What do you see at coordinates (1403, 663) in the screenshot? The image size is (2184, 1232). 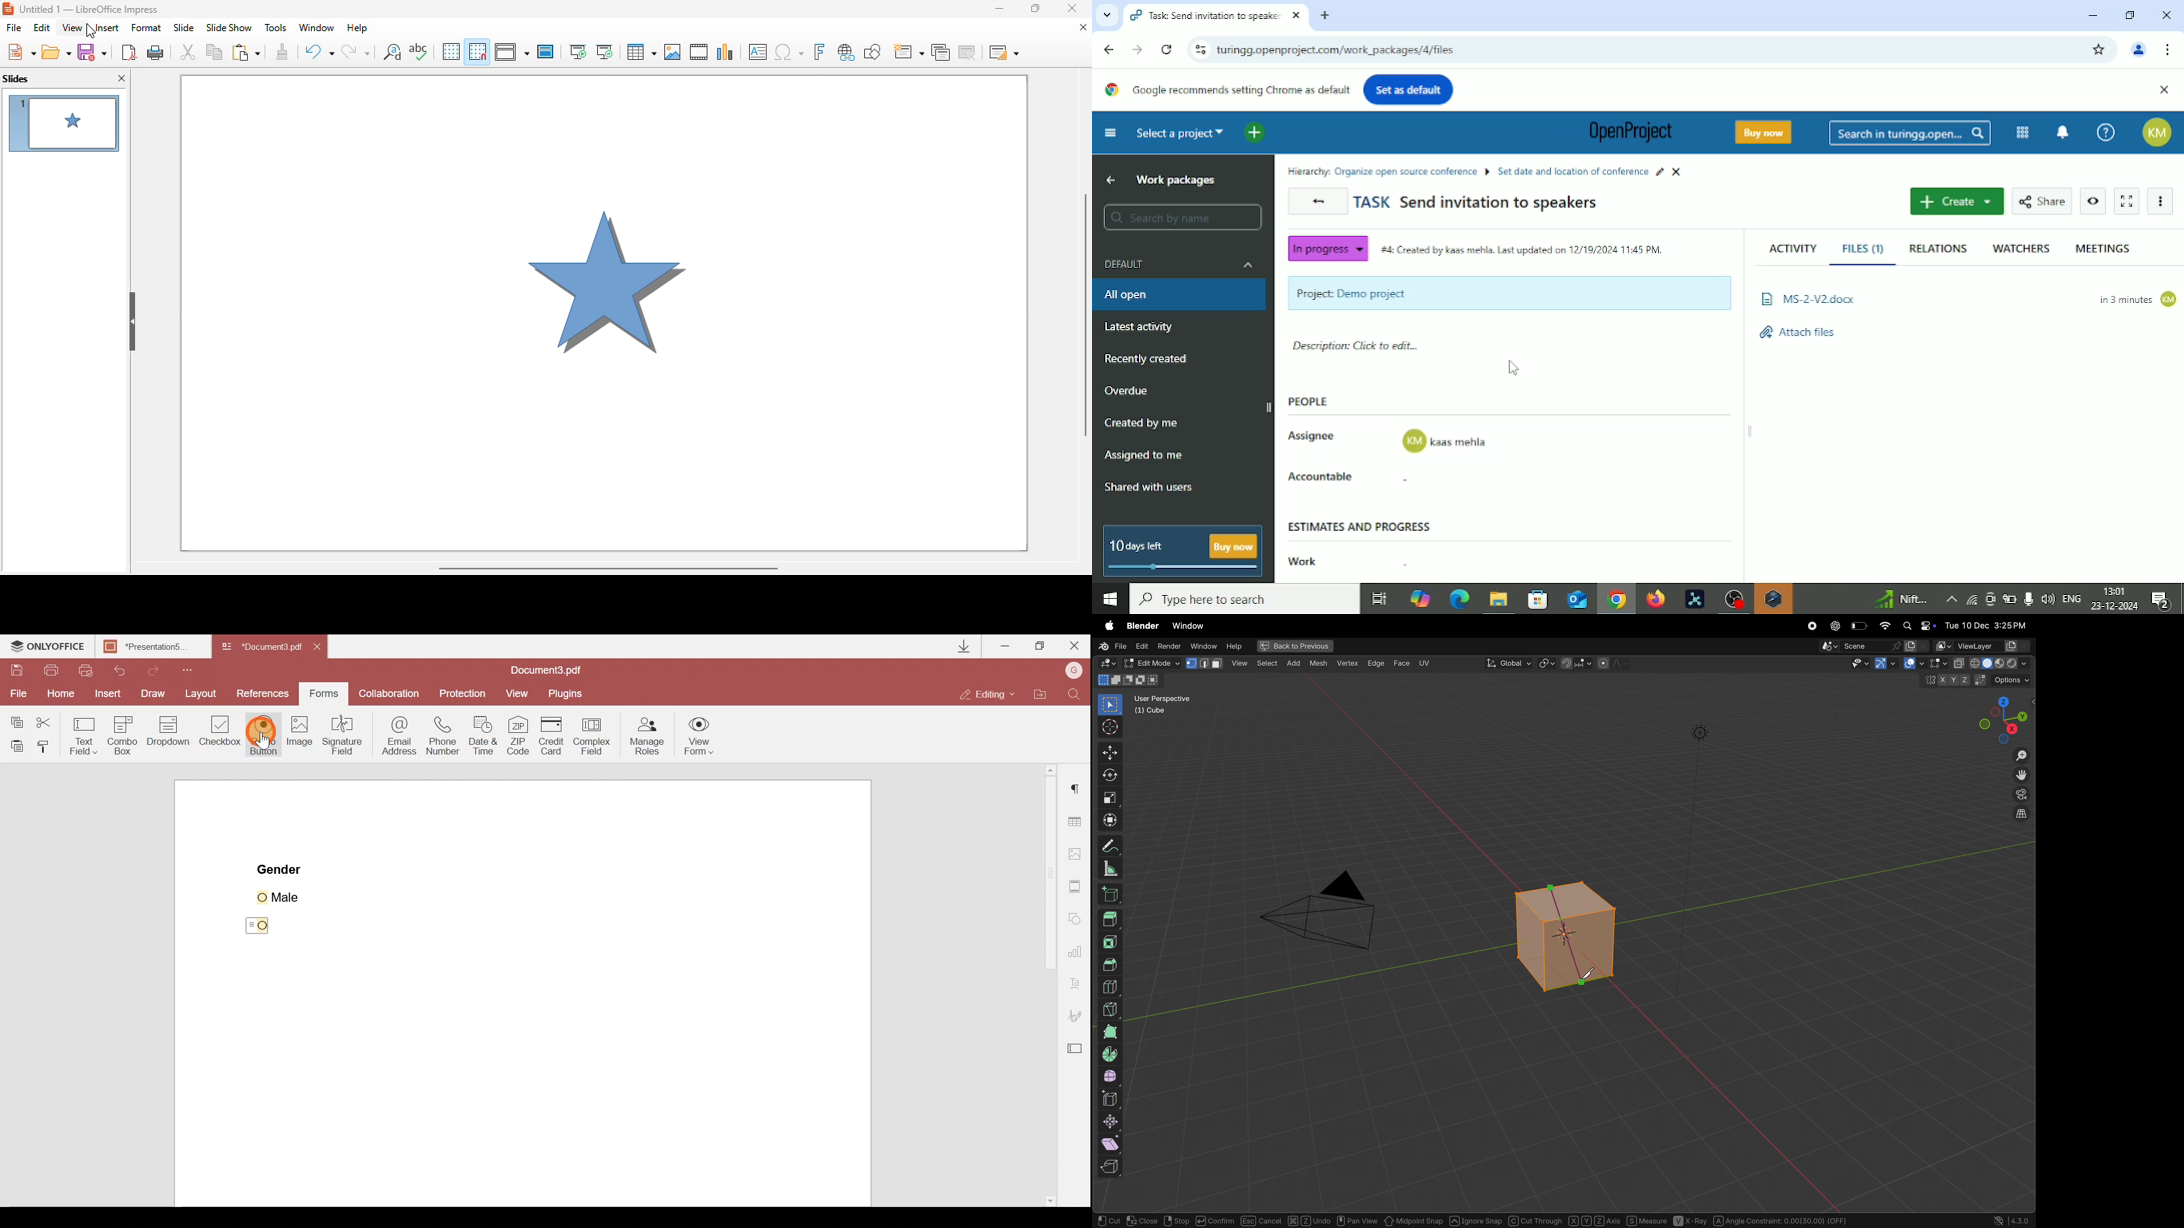 I see `Face` at bounding box center [1403, 663].